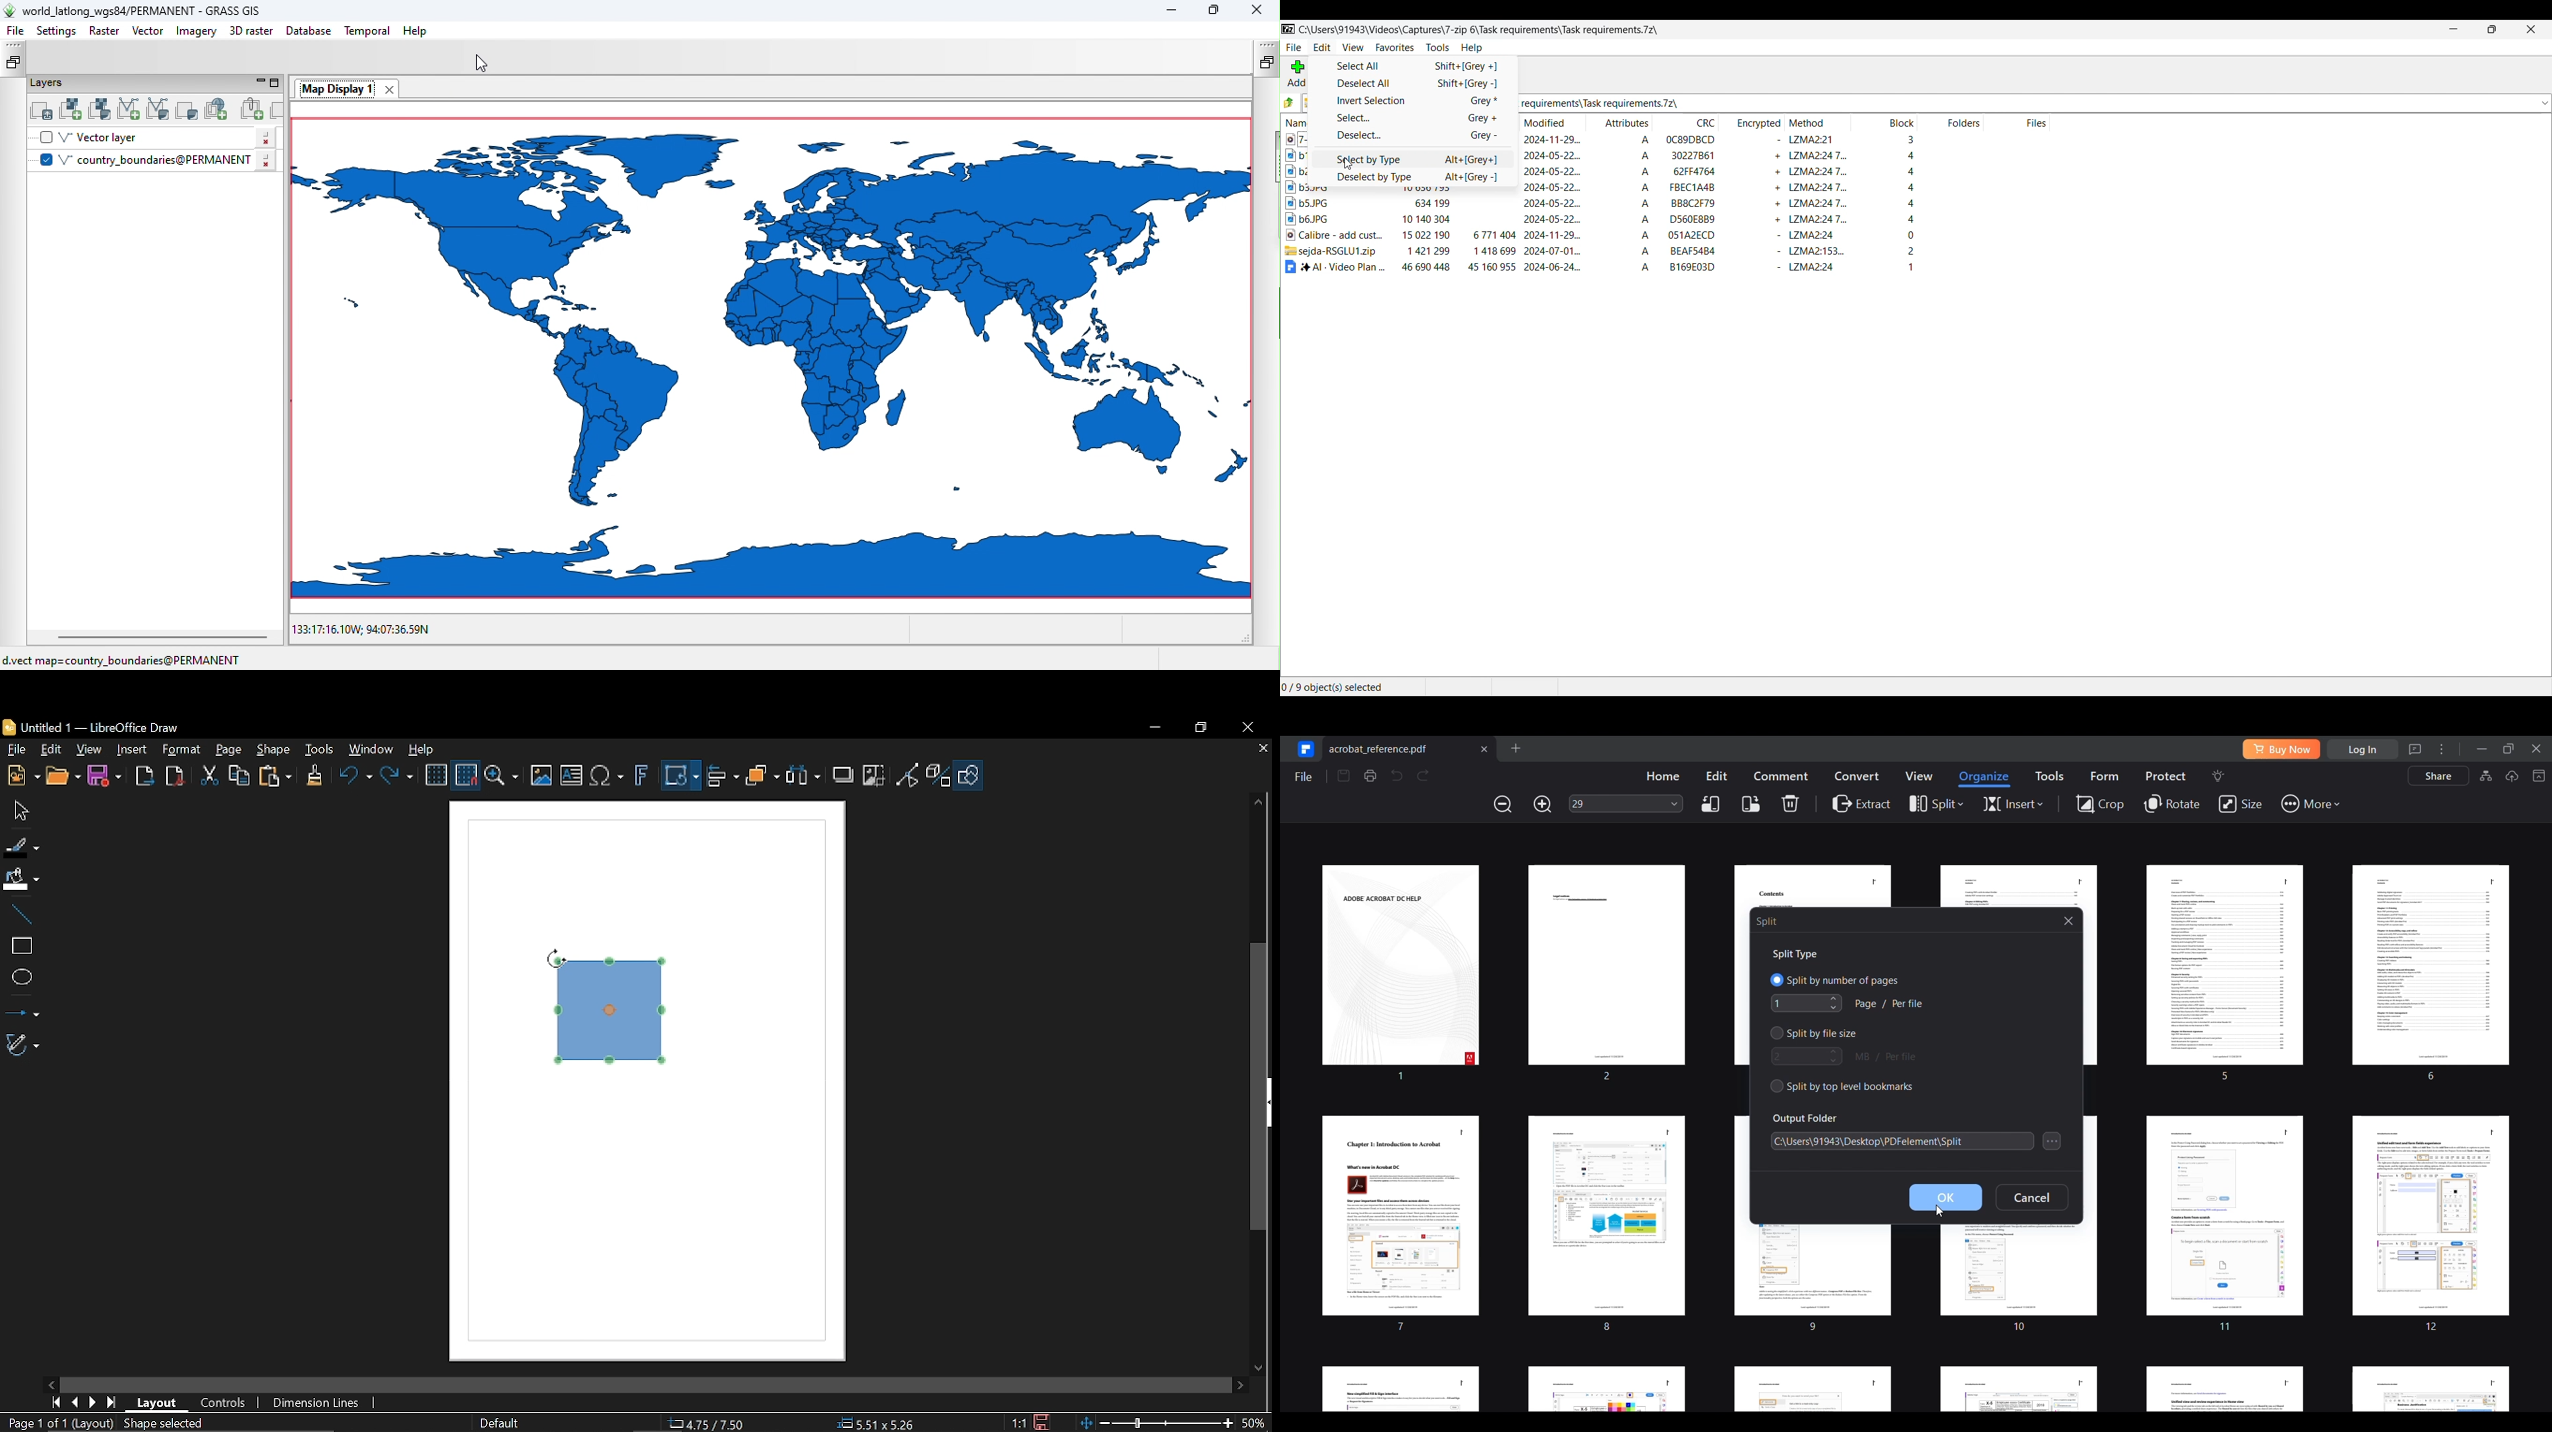 The image size is (2576, 1456). What do you see at coordinates (723, 776) in the screenshot?
I see `Align` at bounding box center [723, 776].